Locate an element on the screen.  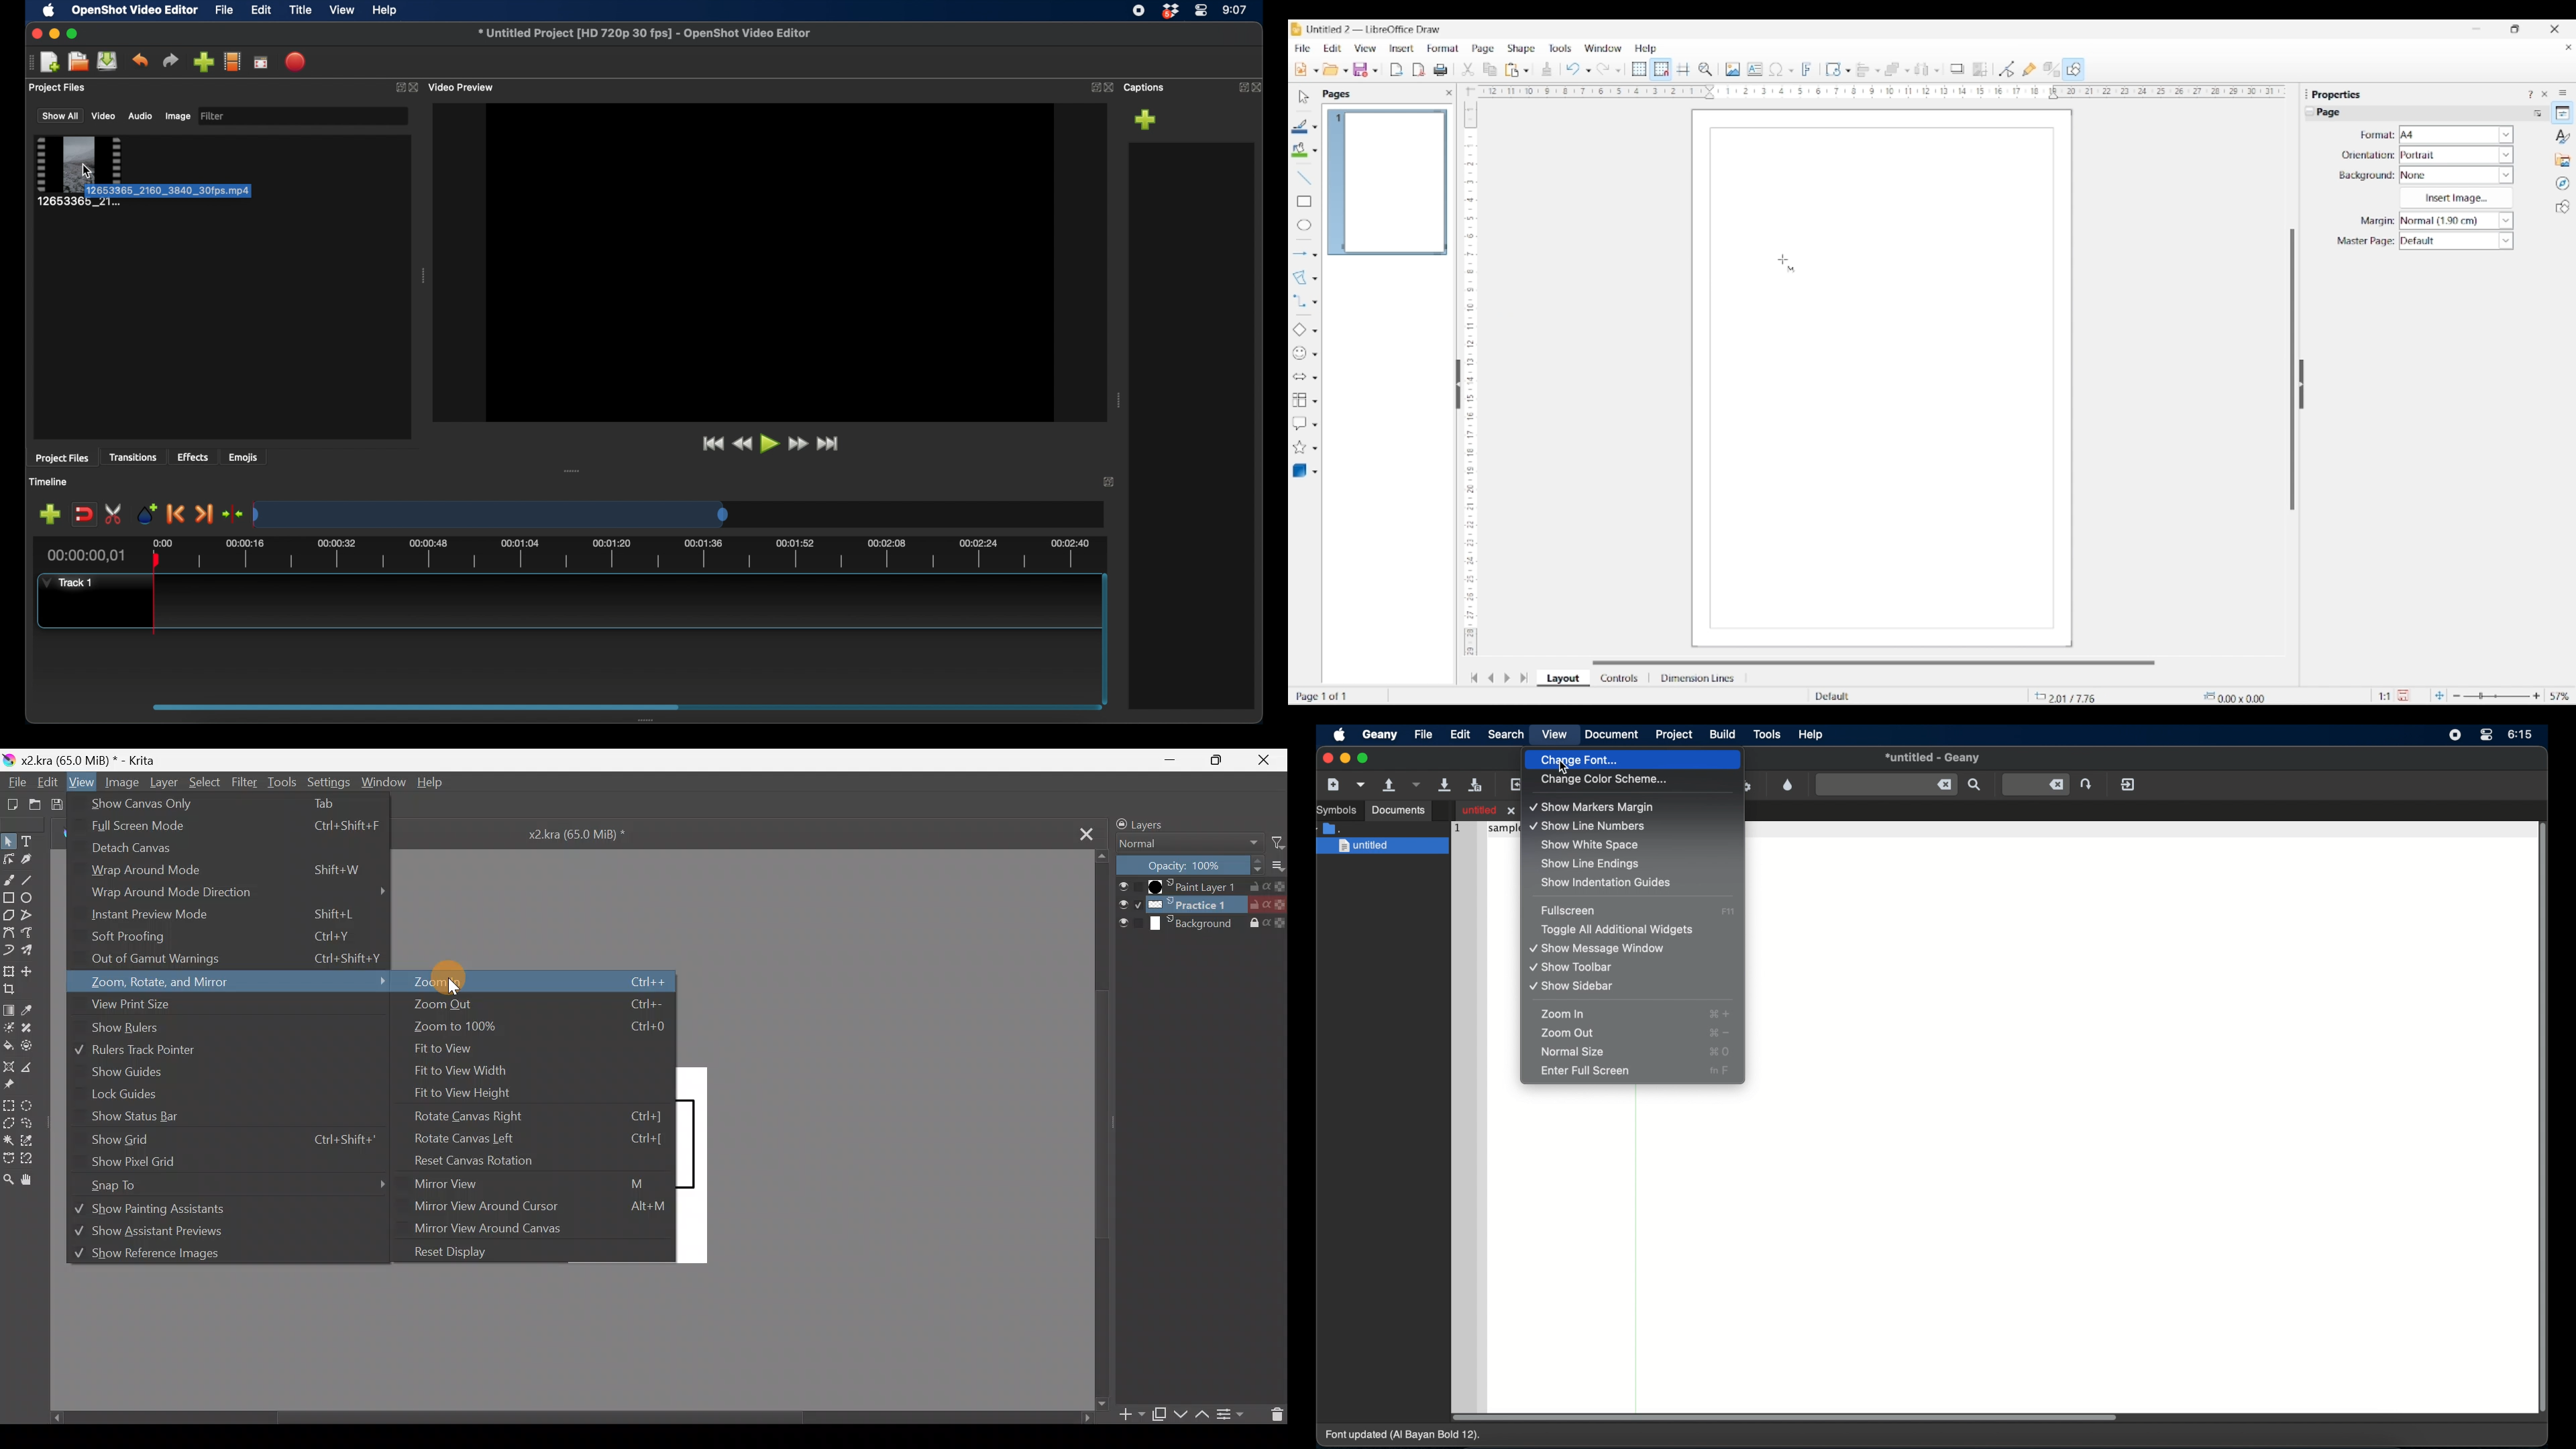
add marker is located at coordinates (148, 514).